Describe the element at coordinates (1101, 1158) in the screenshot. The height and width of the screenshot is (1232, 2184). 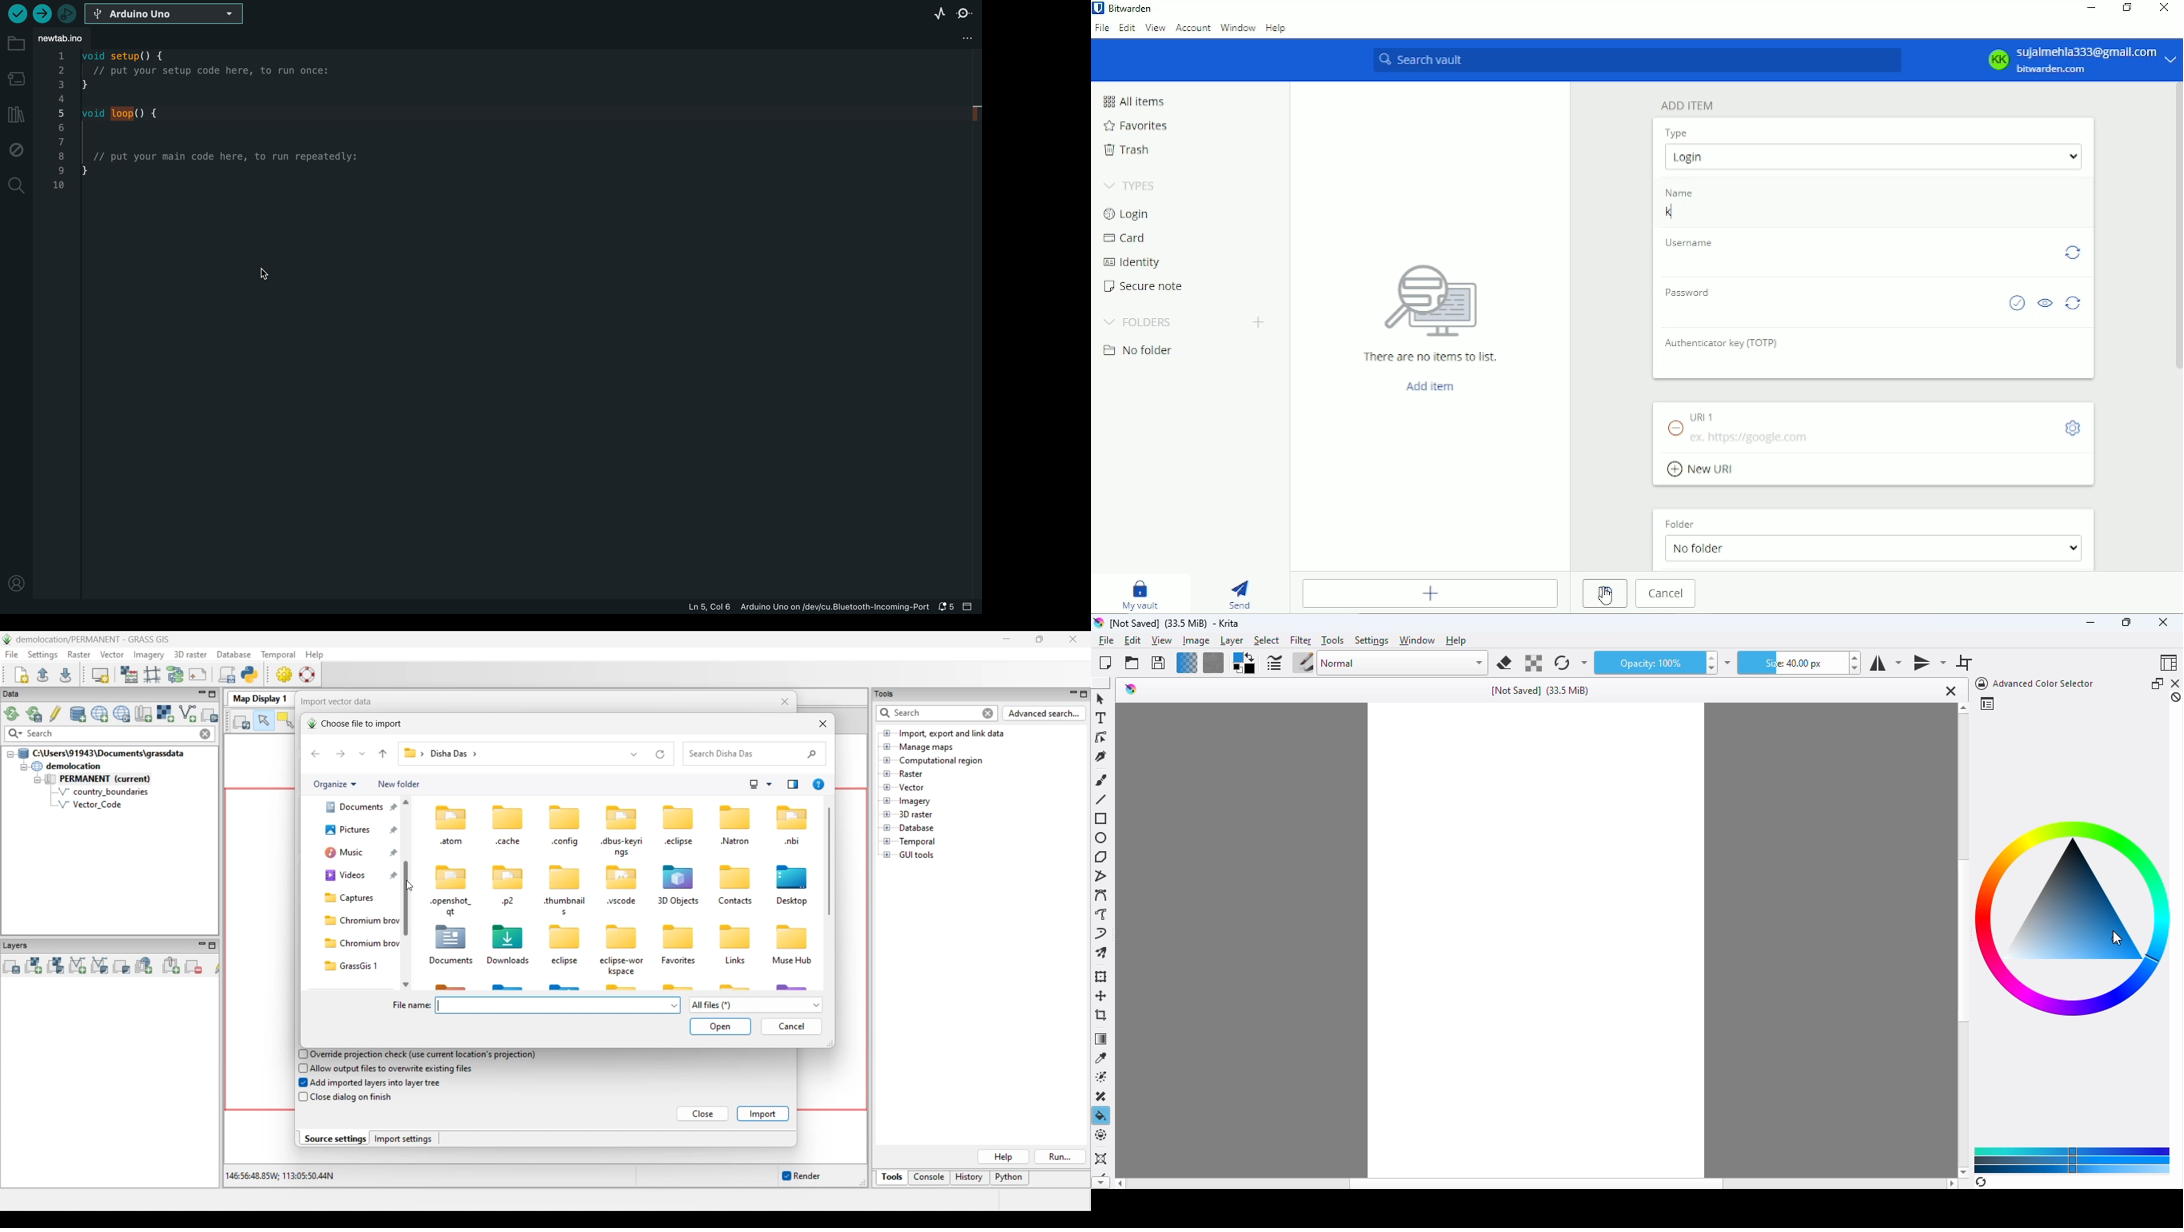
I see `assistant tool` at that location.